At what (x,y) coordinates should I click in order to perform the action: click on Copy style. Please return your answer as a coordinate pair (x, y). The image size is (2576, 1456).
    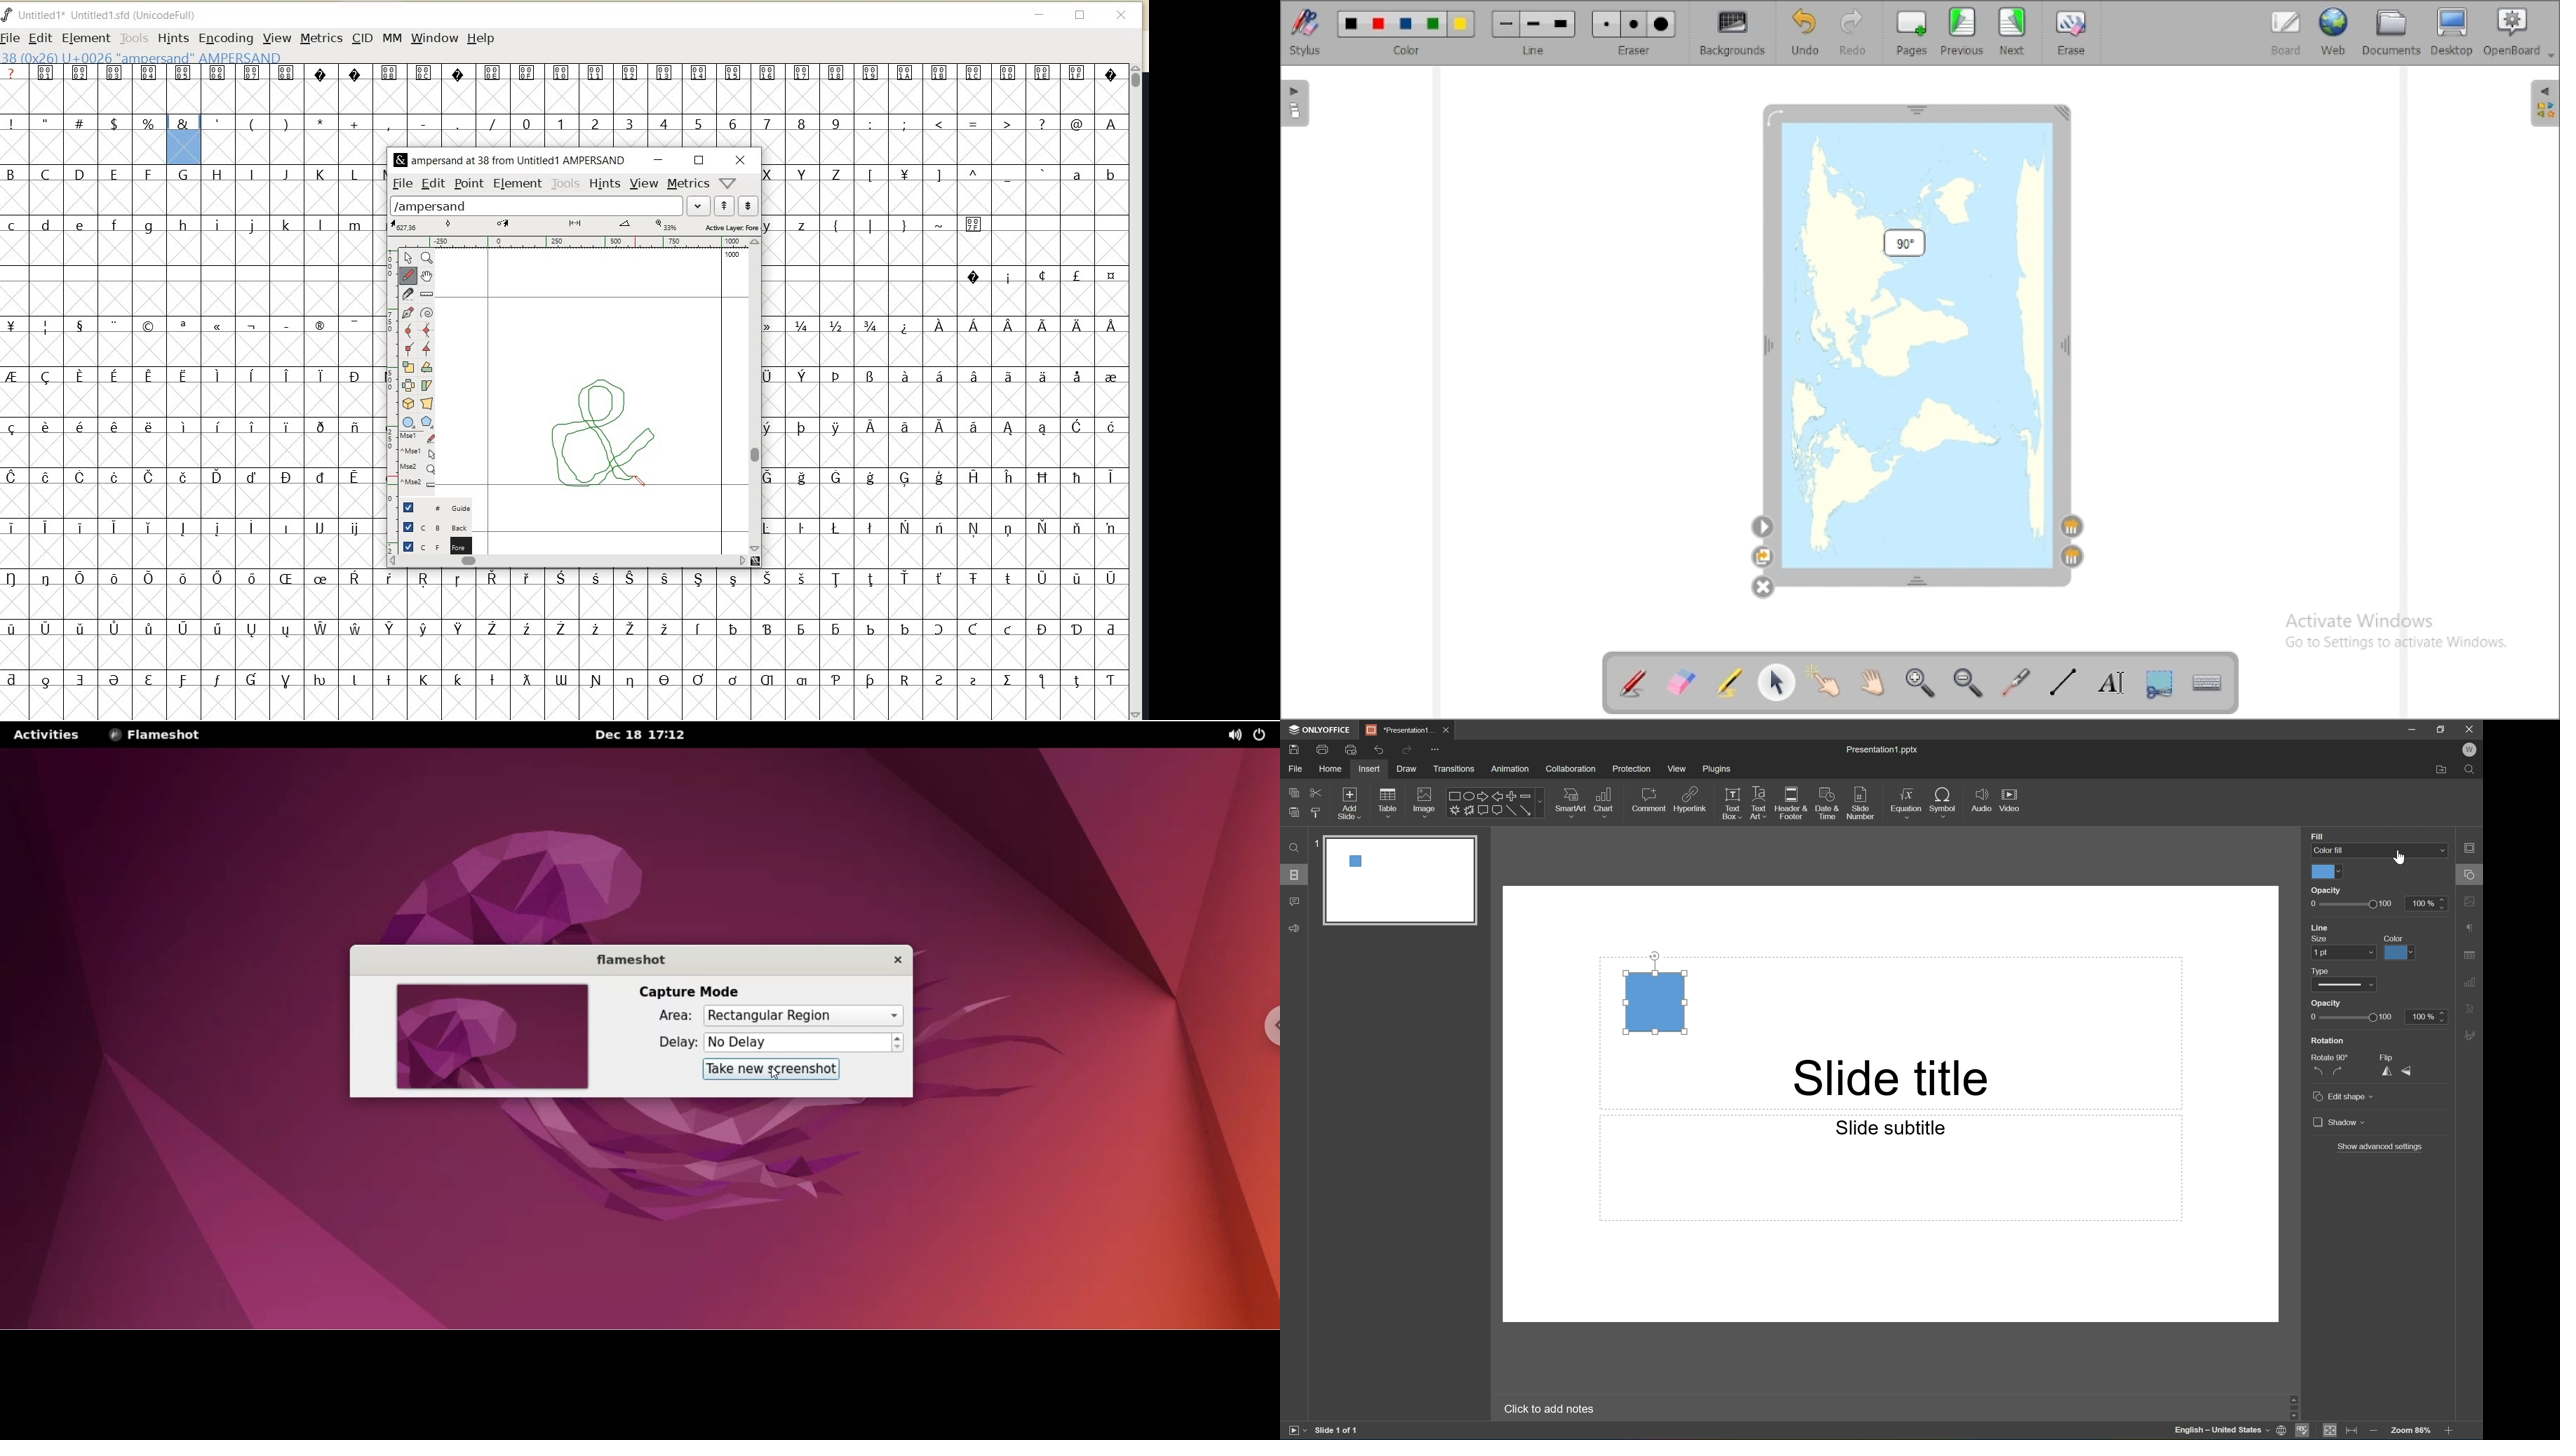
    Looking at the image, I should click on (1317, 813).